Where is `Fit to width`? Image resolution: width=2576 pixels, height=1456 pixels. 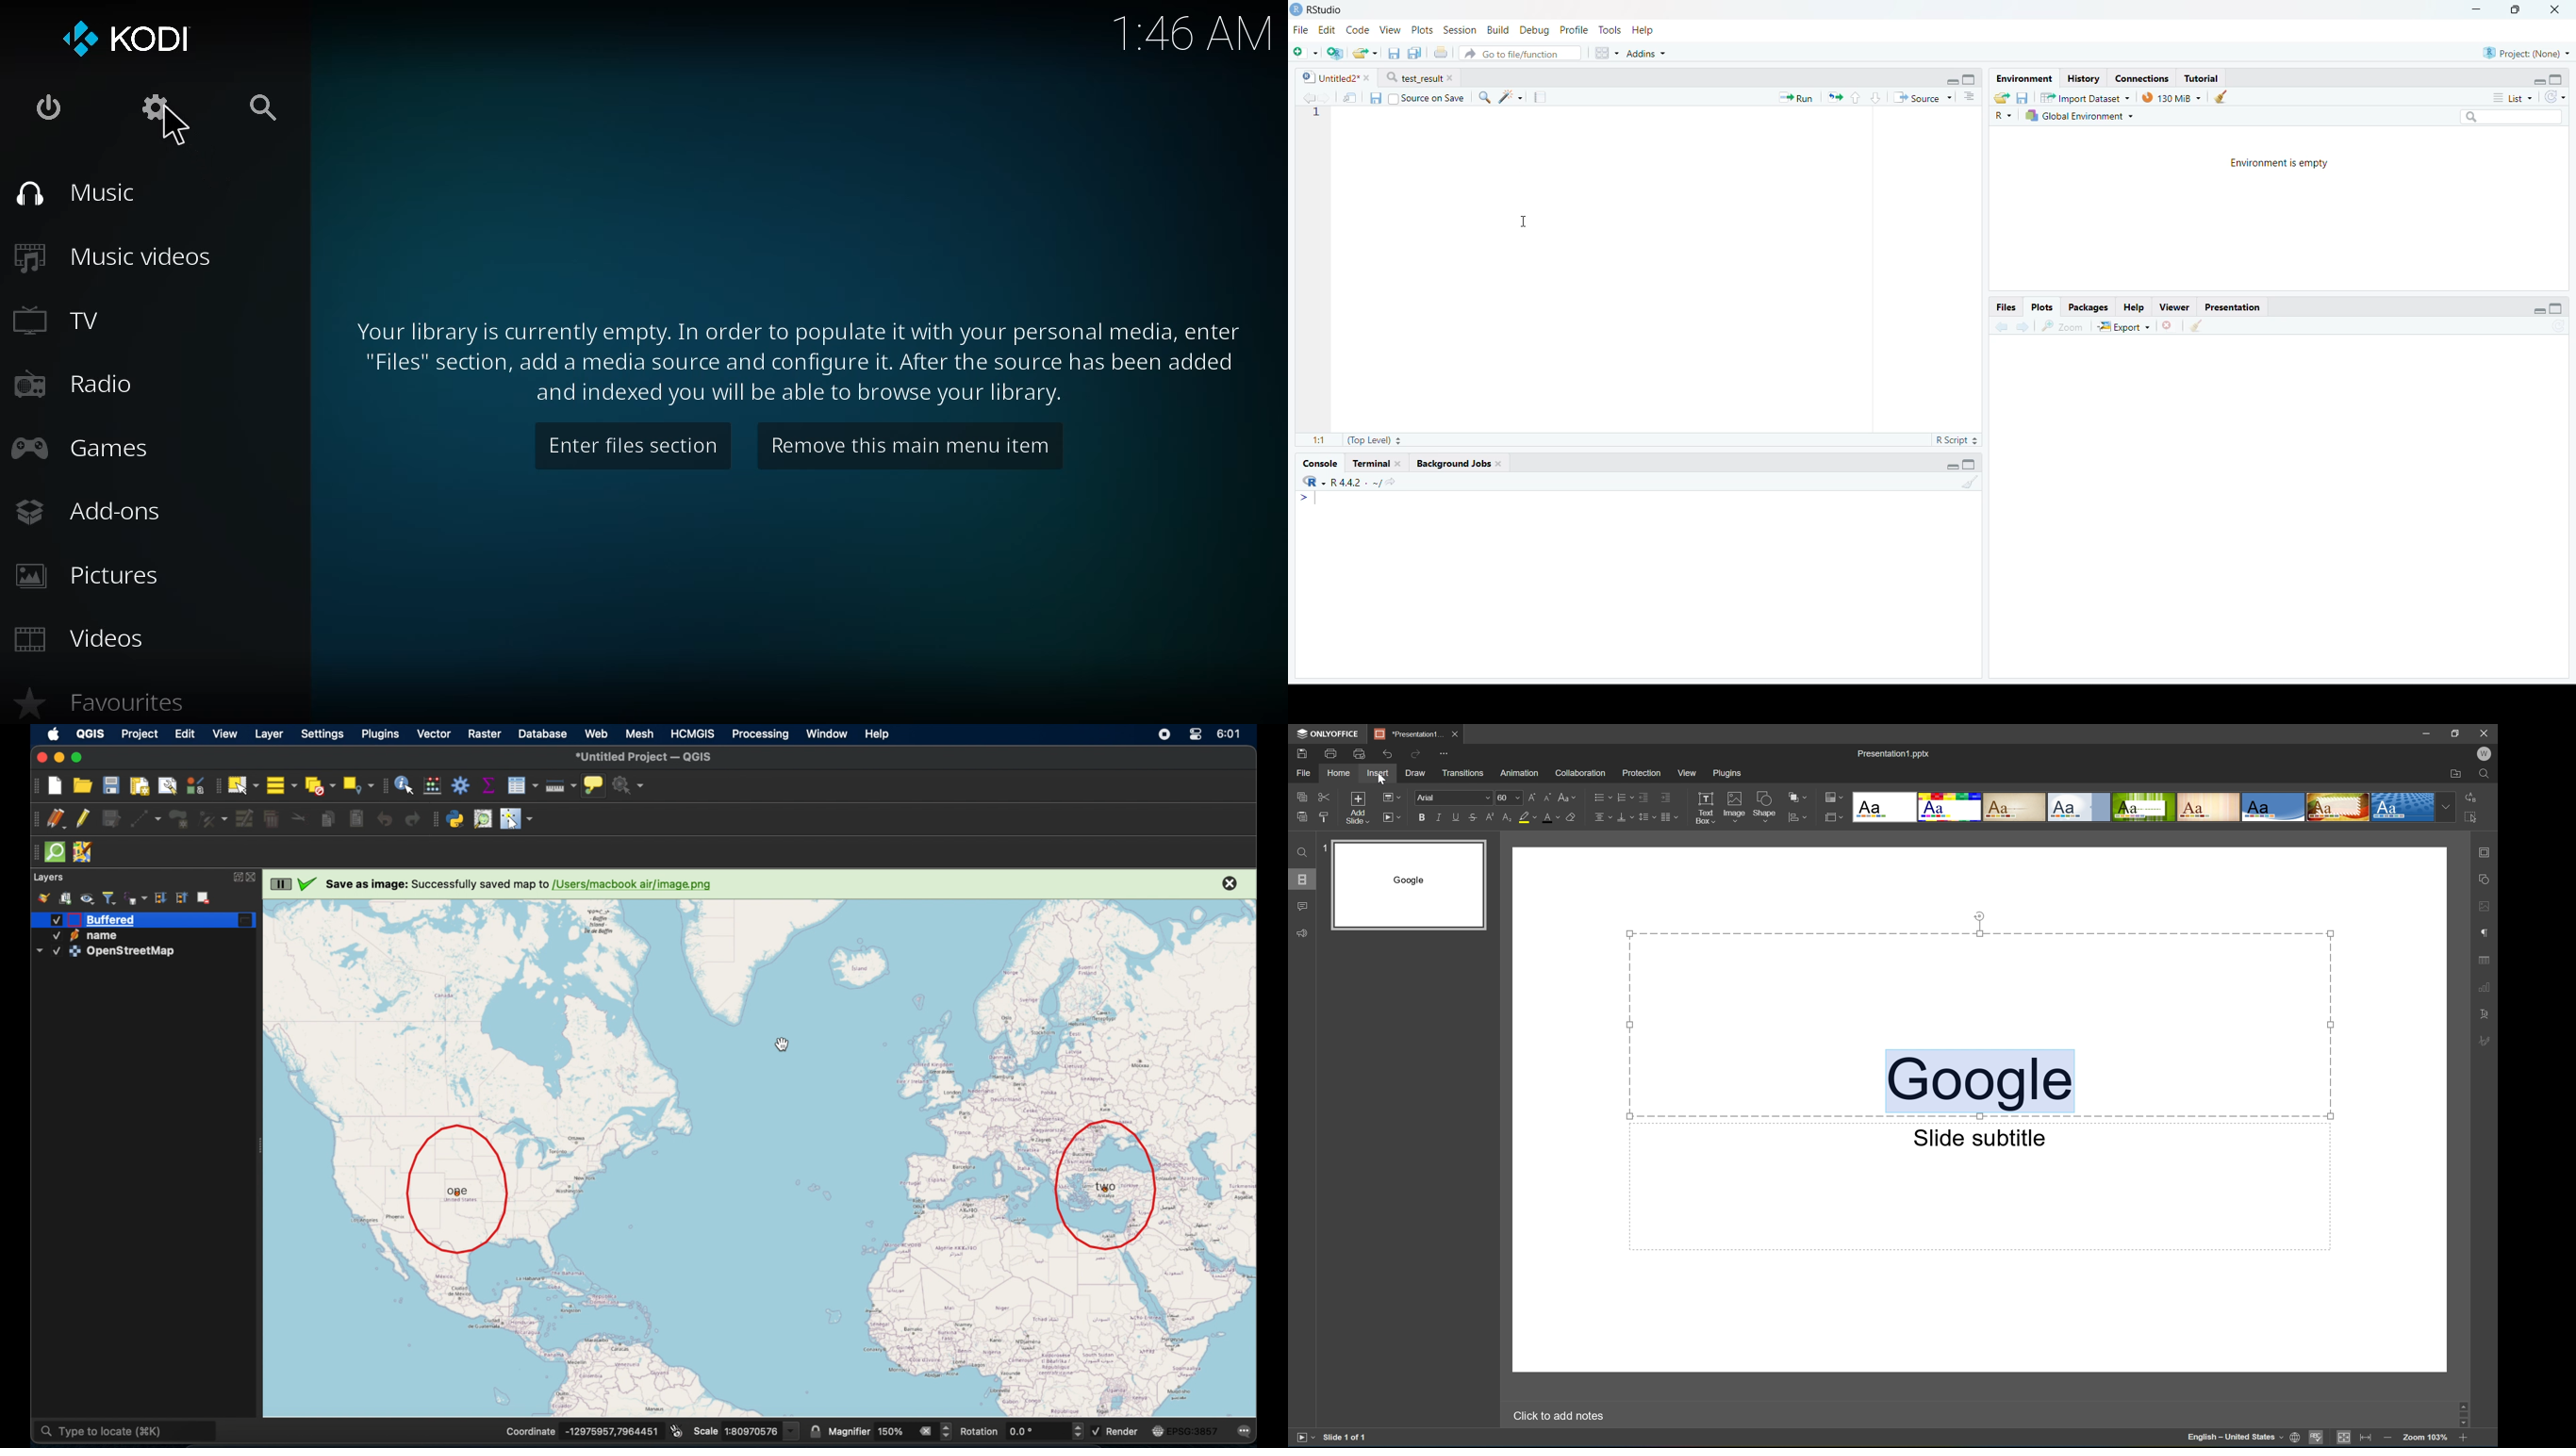 Fit to width is located at coordinates (2370, 1438).